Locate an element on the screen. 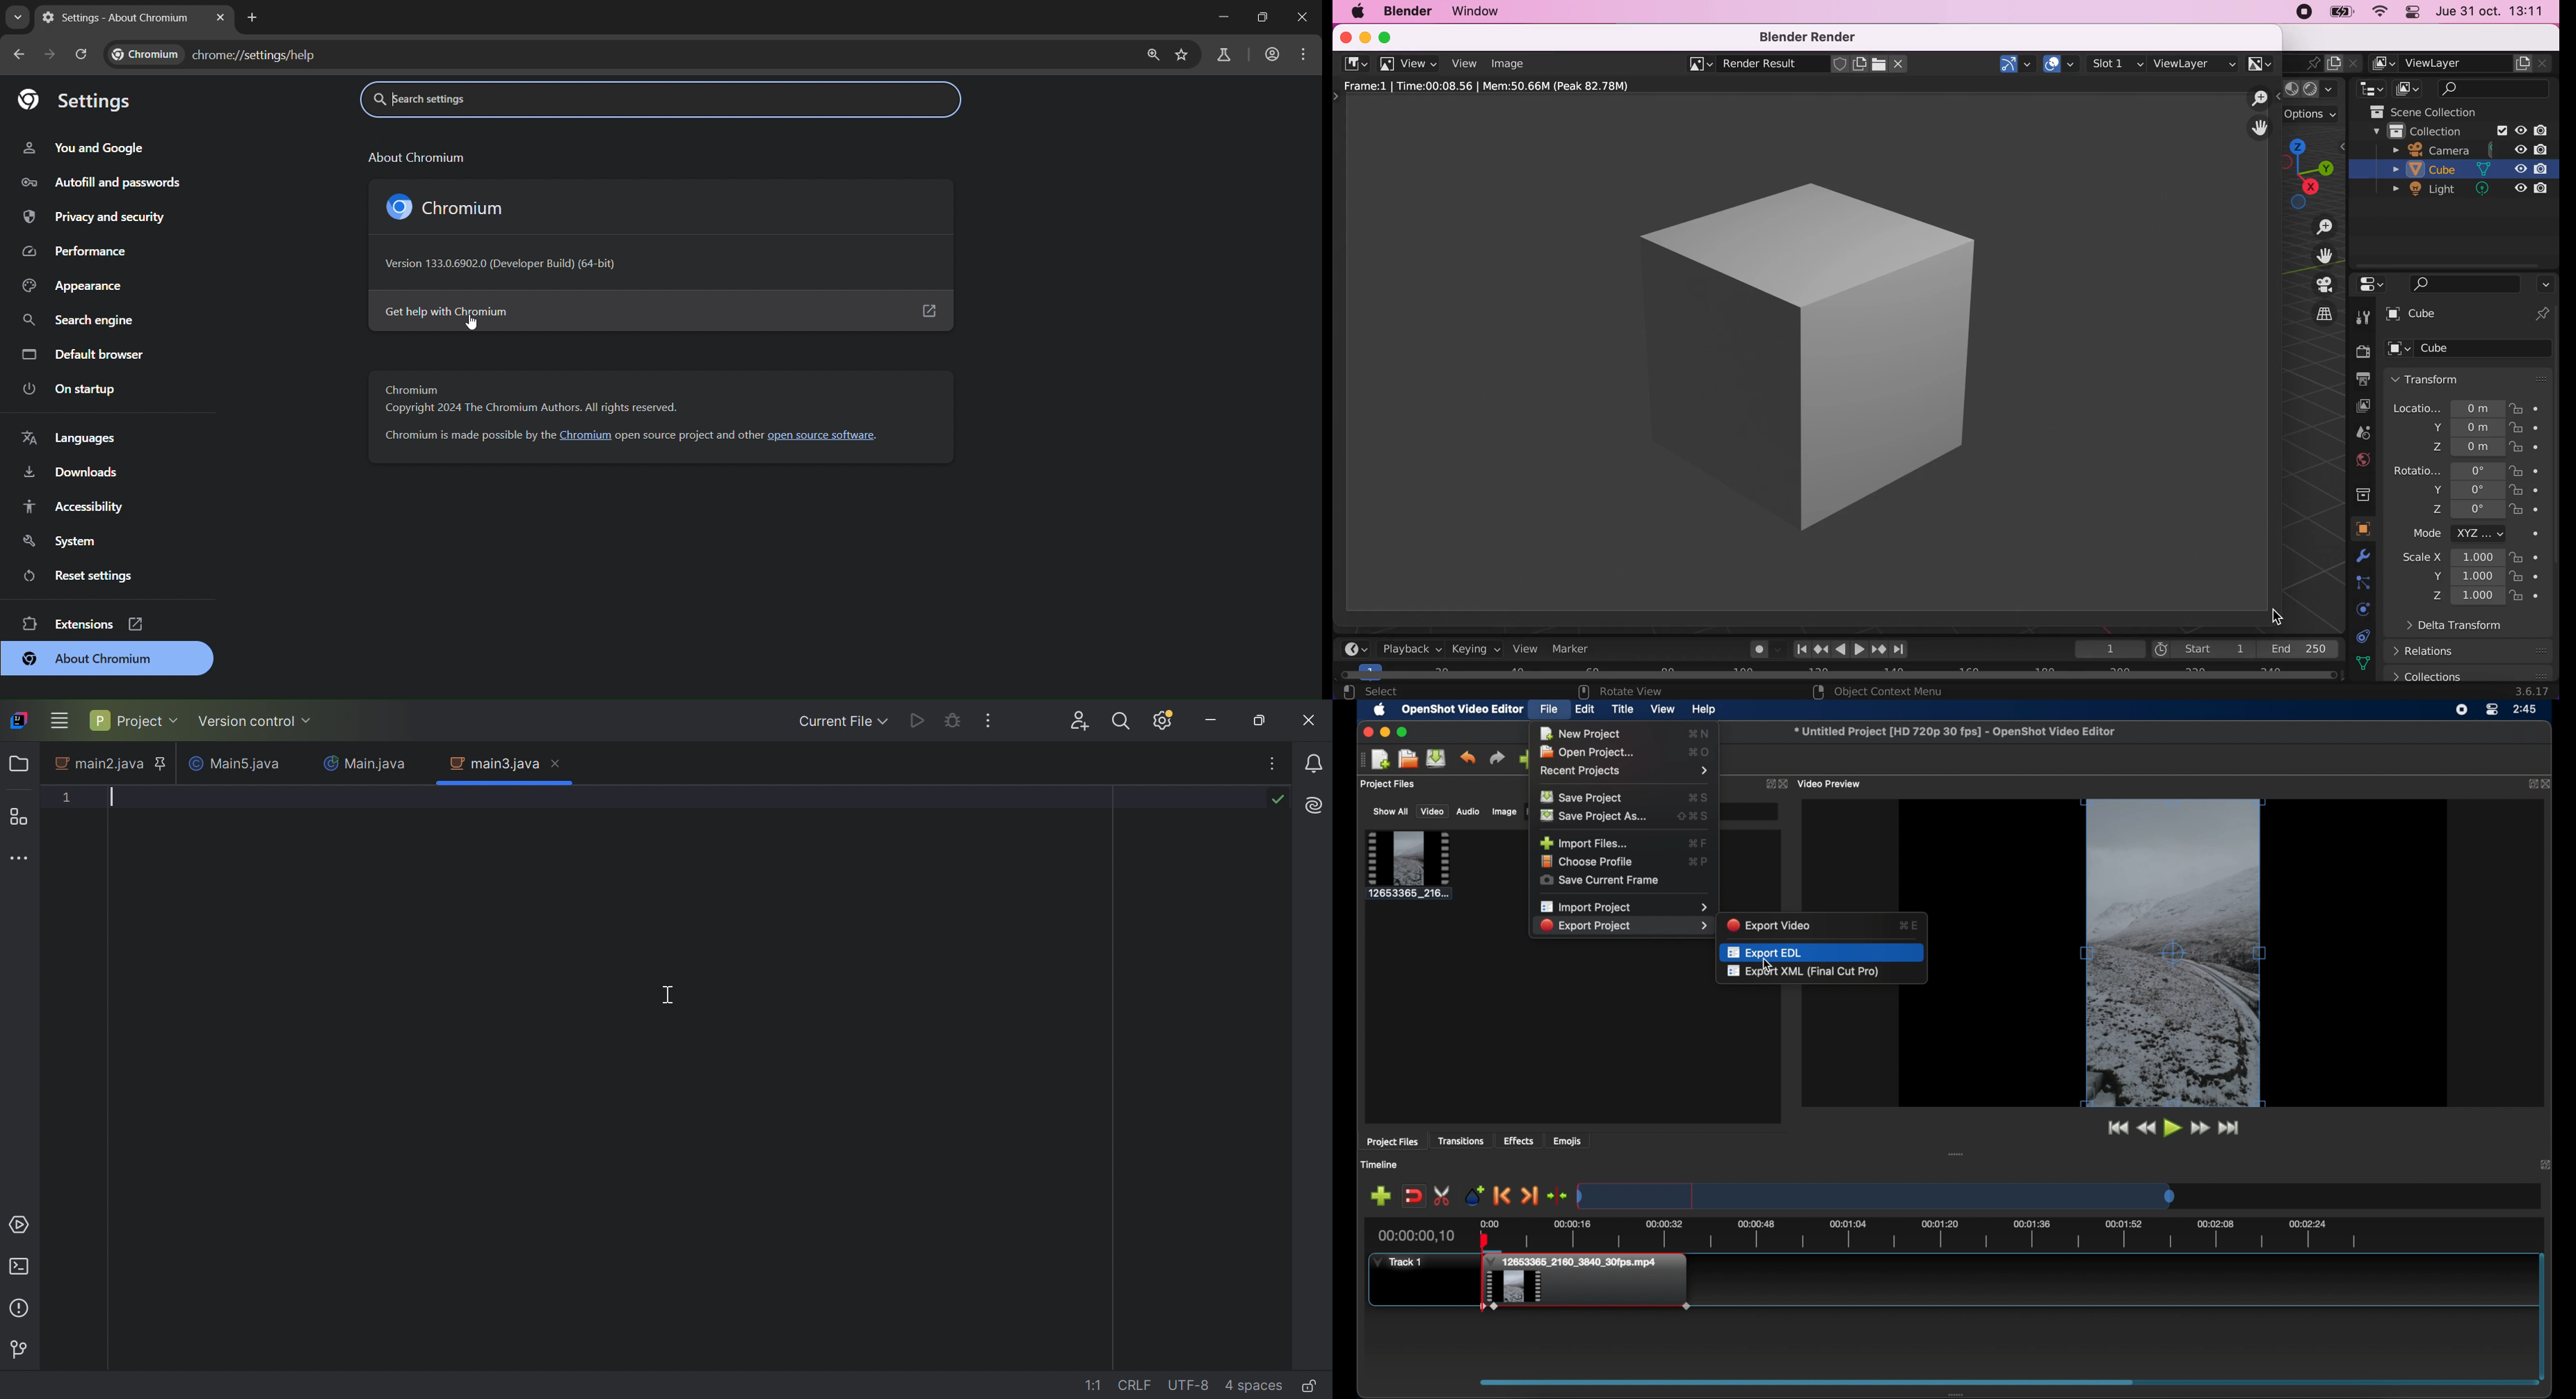  scene collections is located at coordinates (2442, 110).